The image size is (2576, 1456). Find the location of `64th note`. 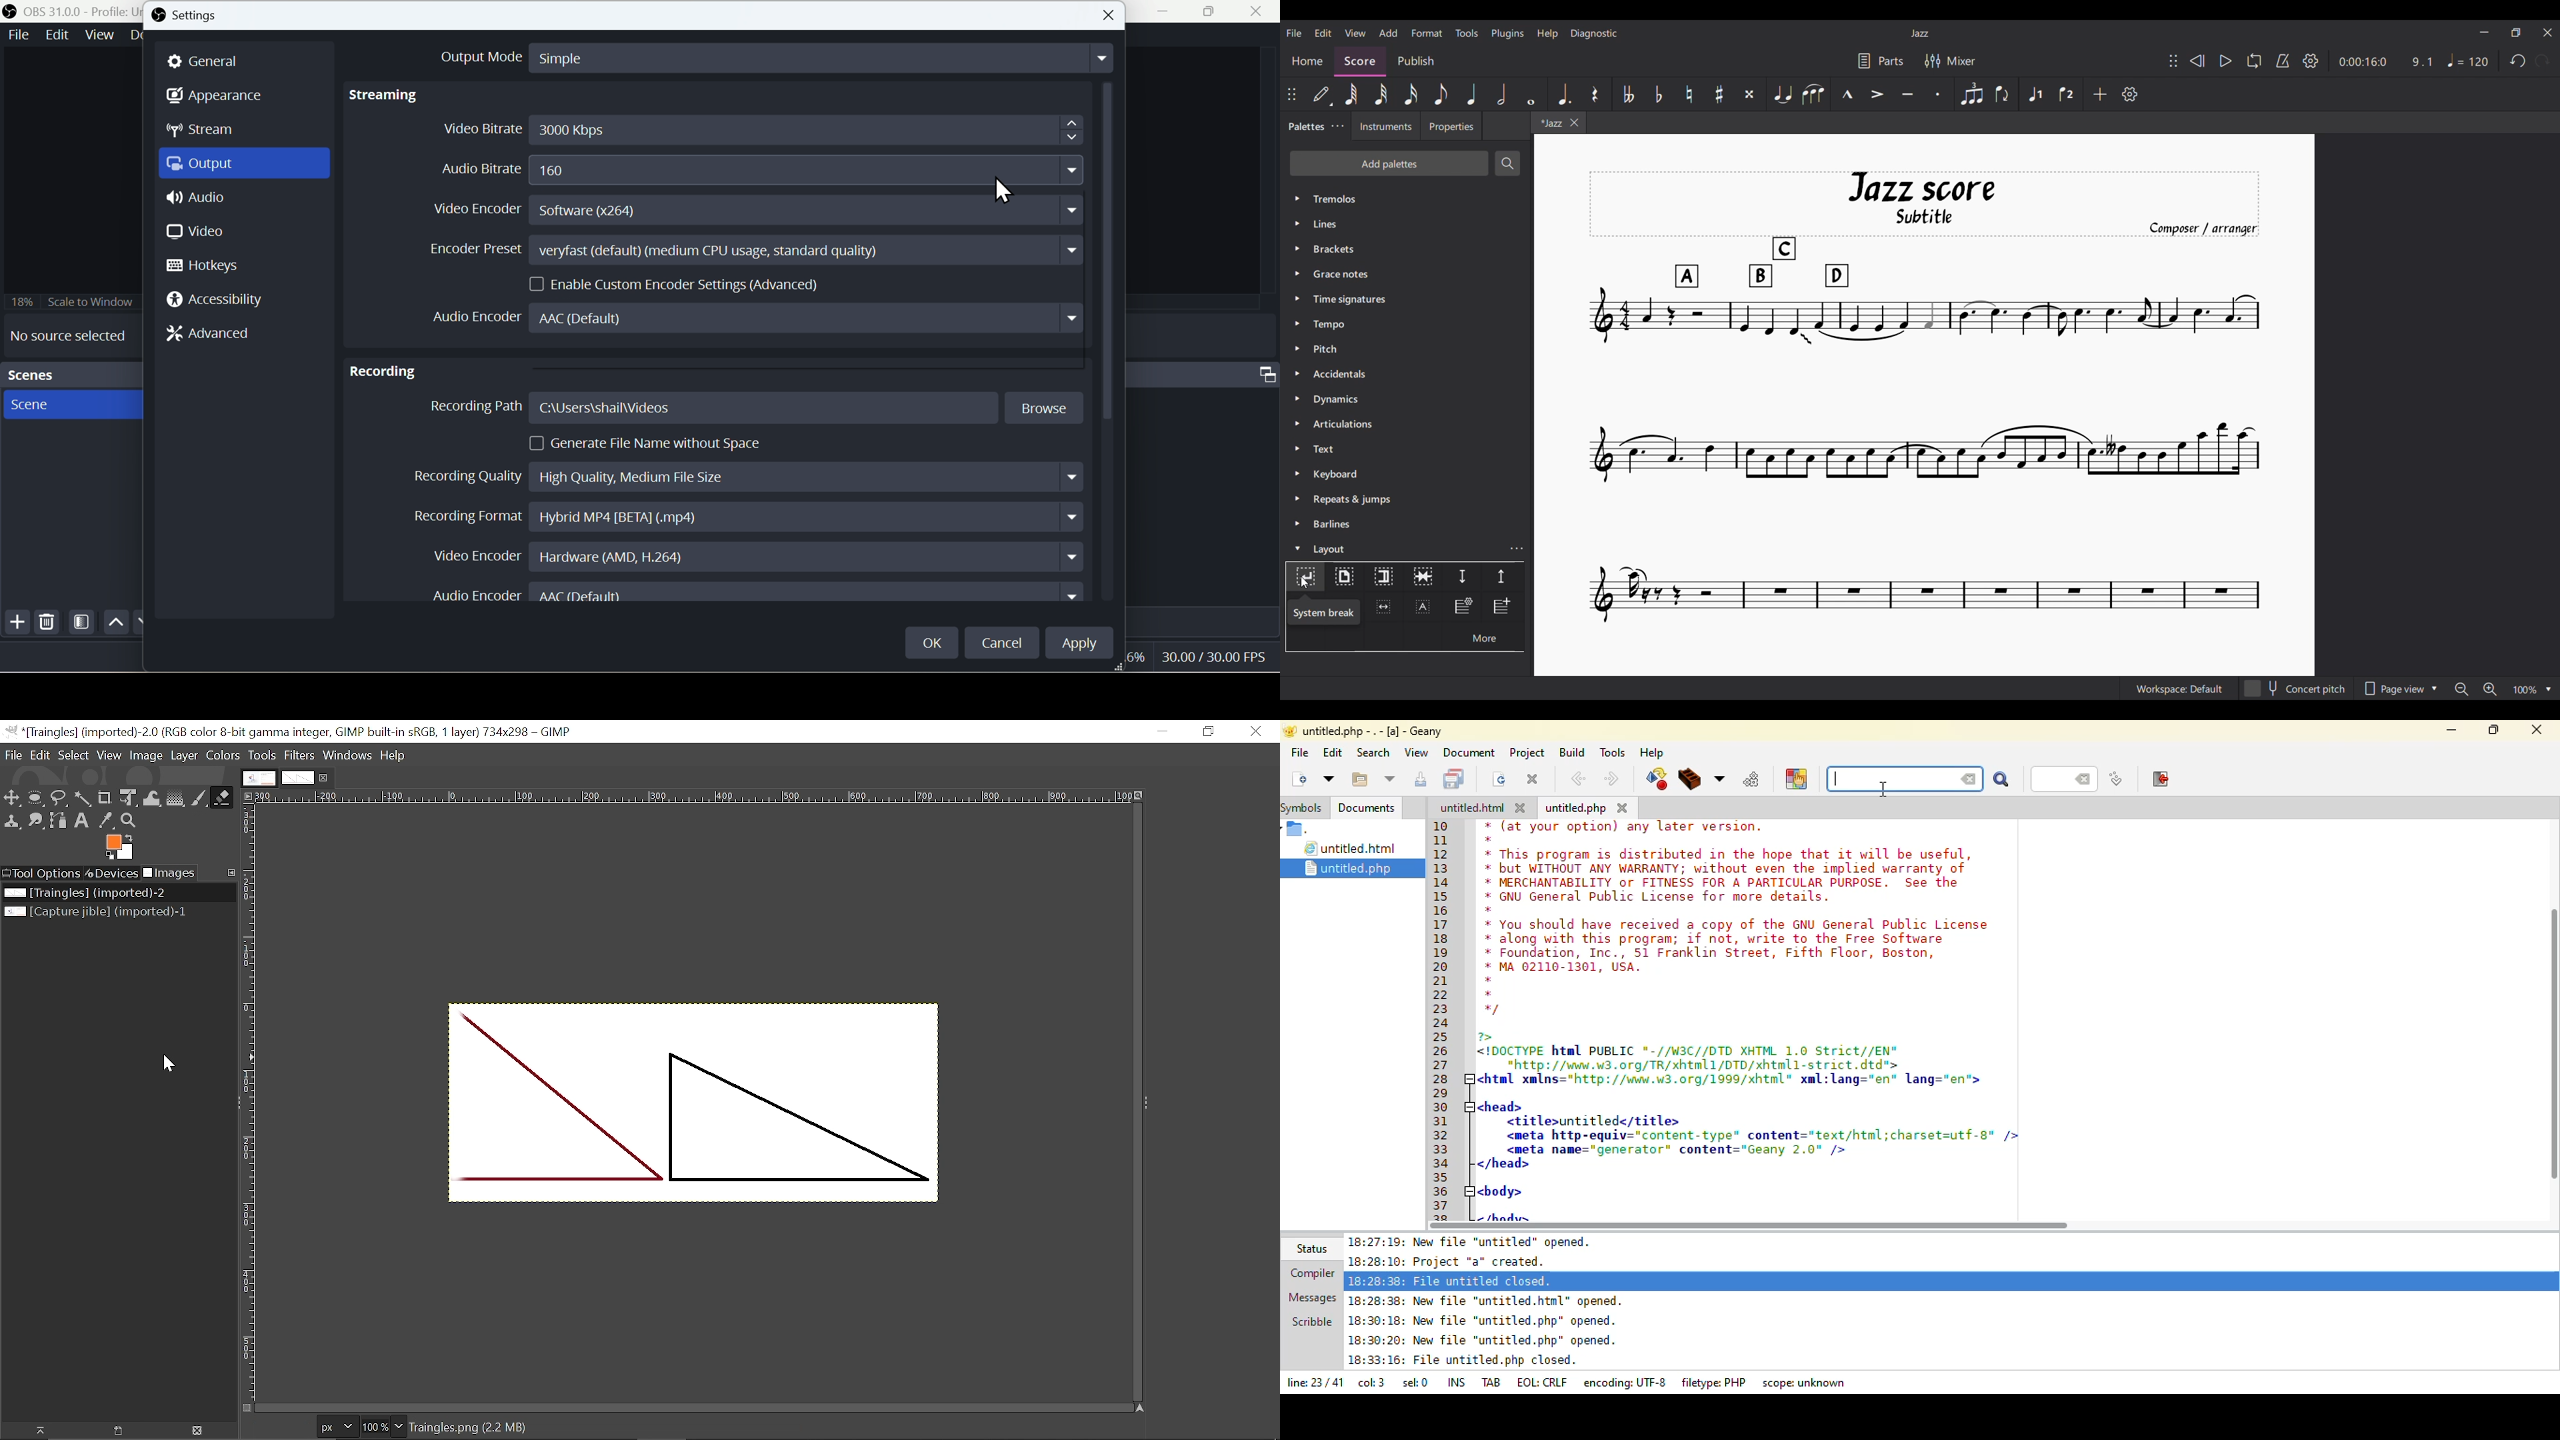

64th note is located at coordinates (1353, 95).